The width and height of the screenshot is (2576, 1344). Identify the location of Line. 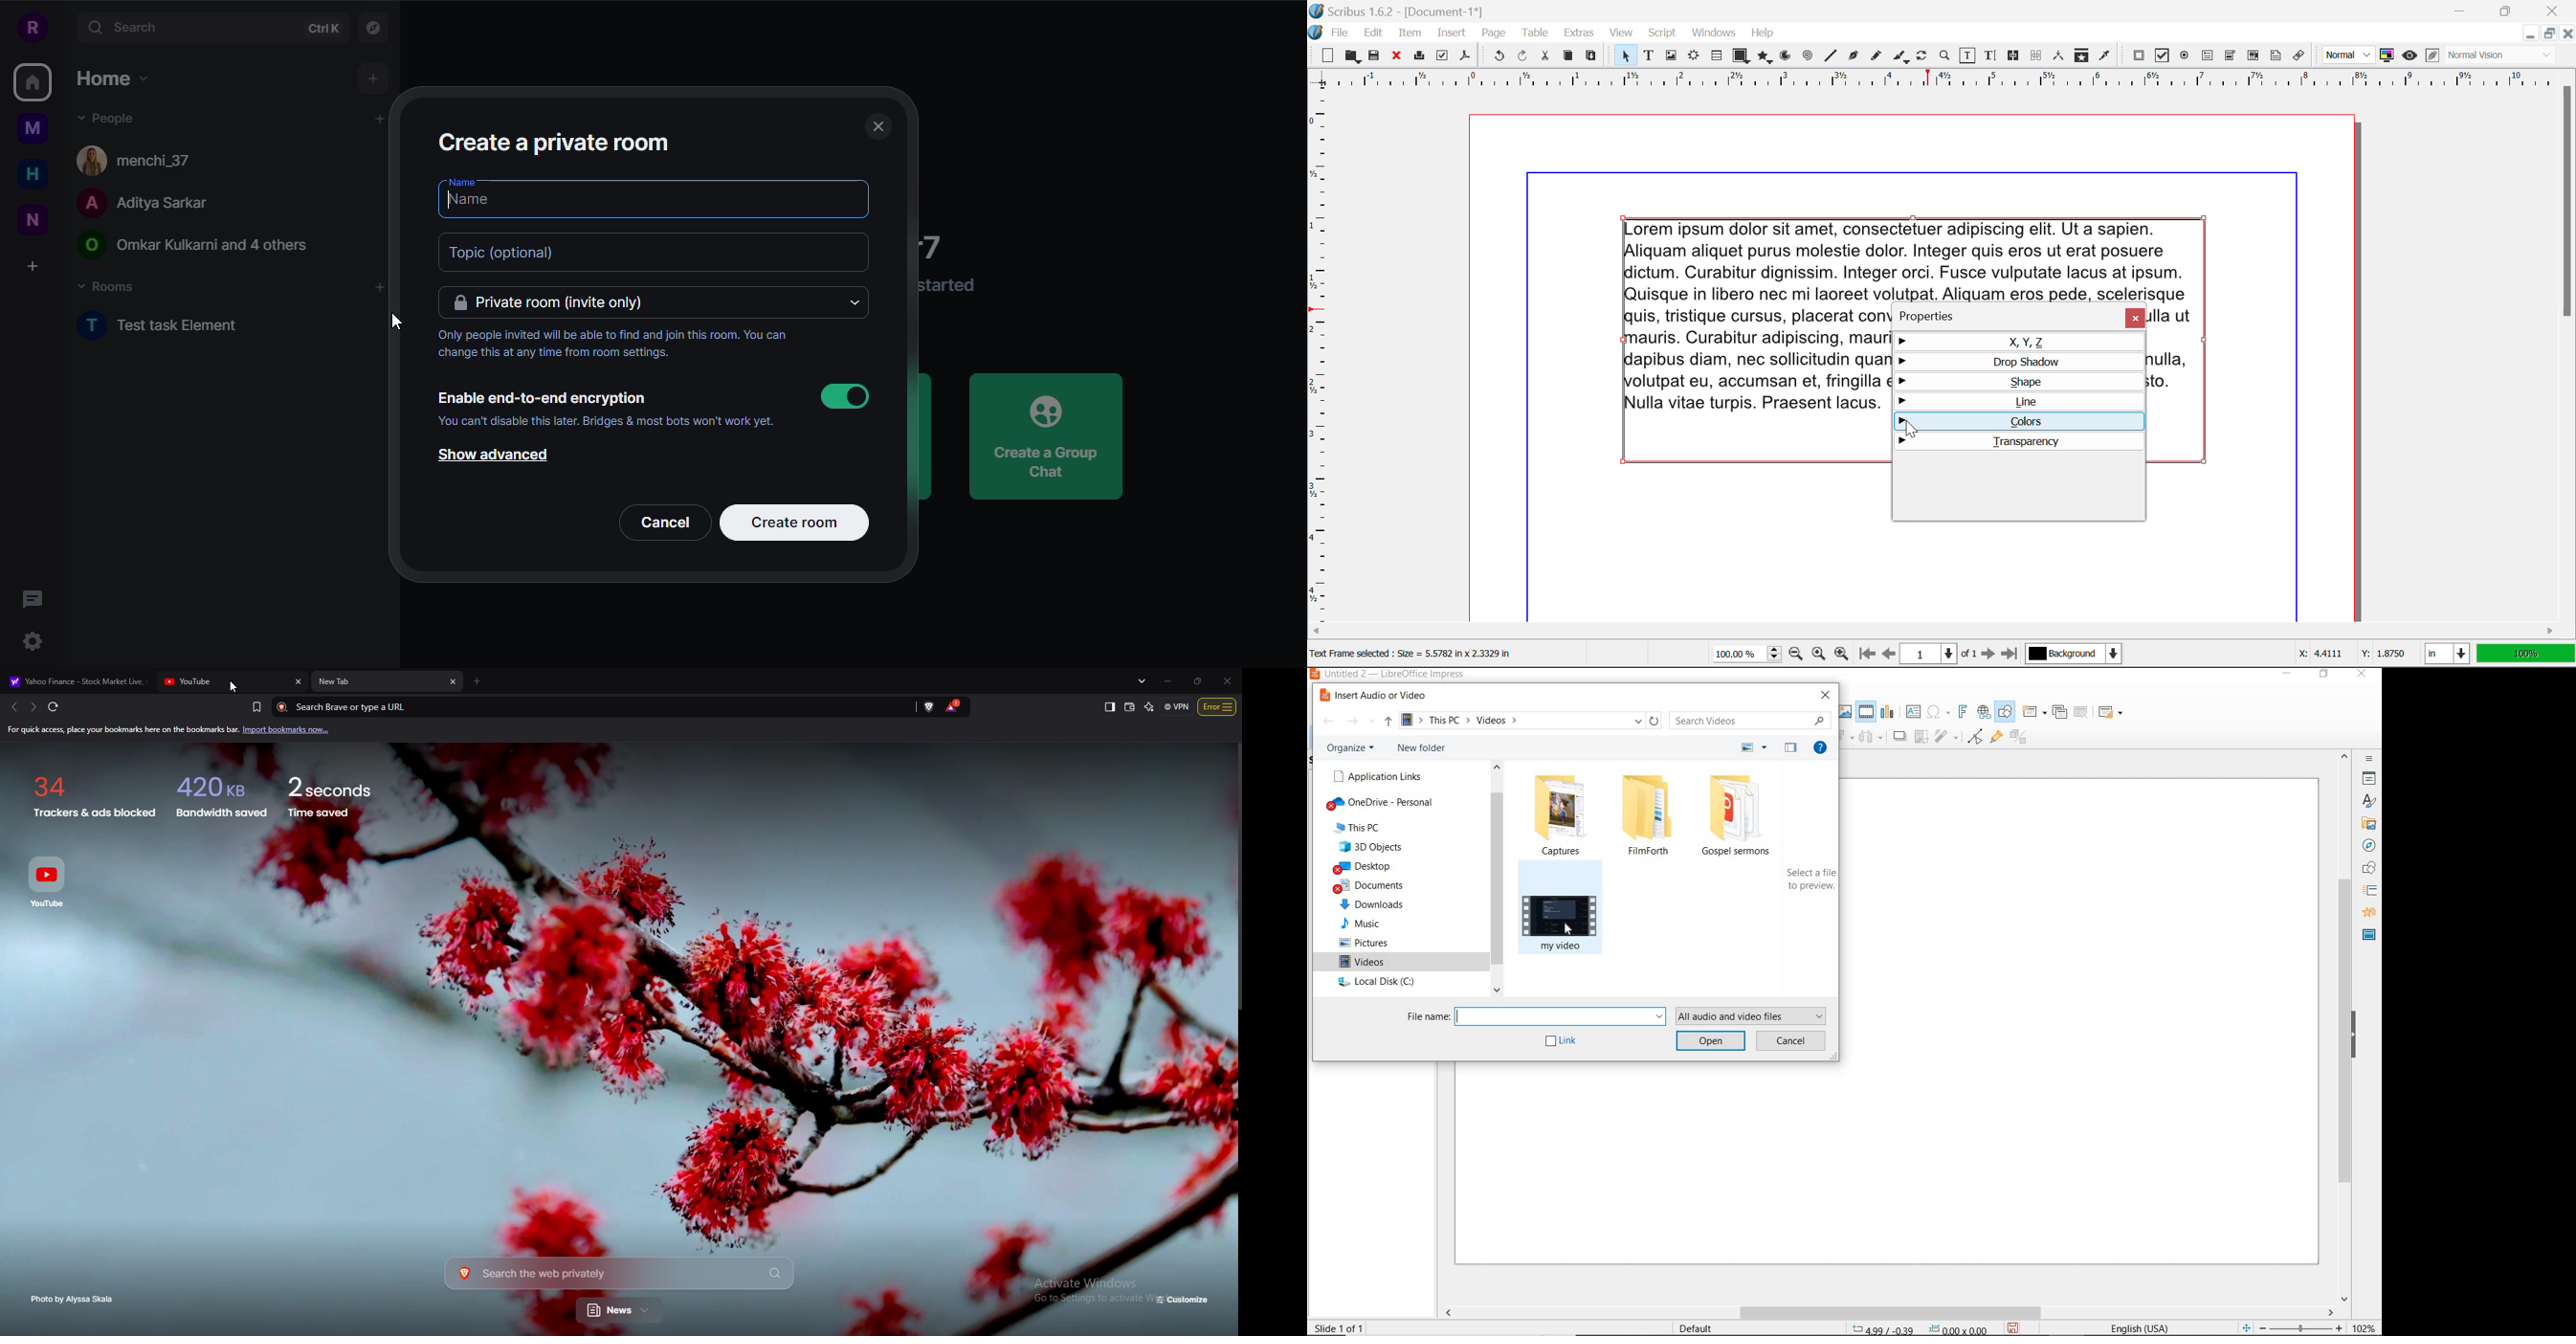
(2021, 401).